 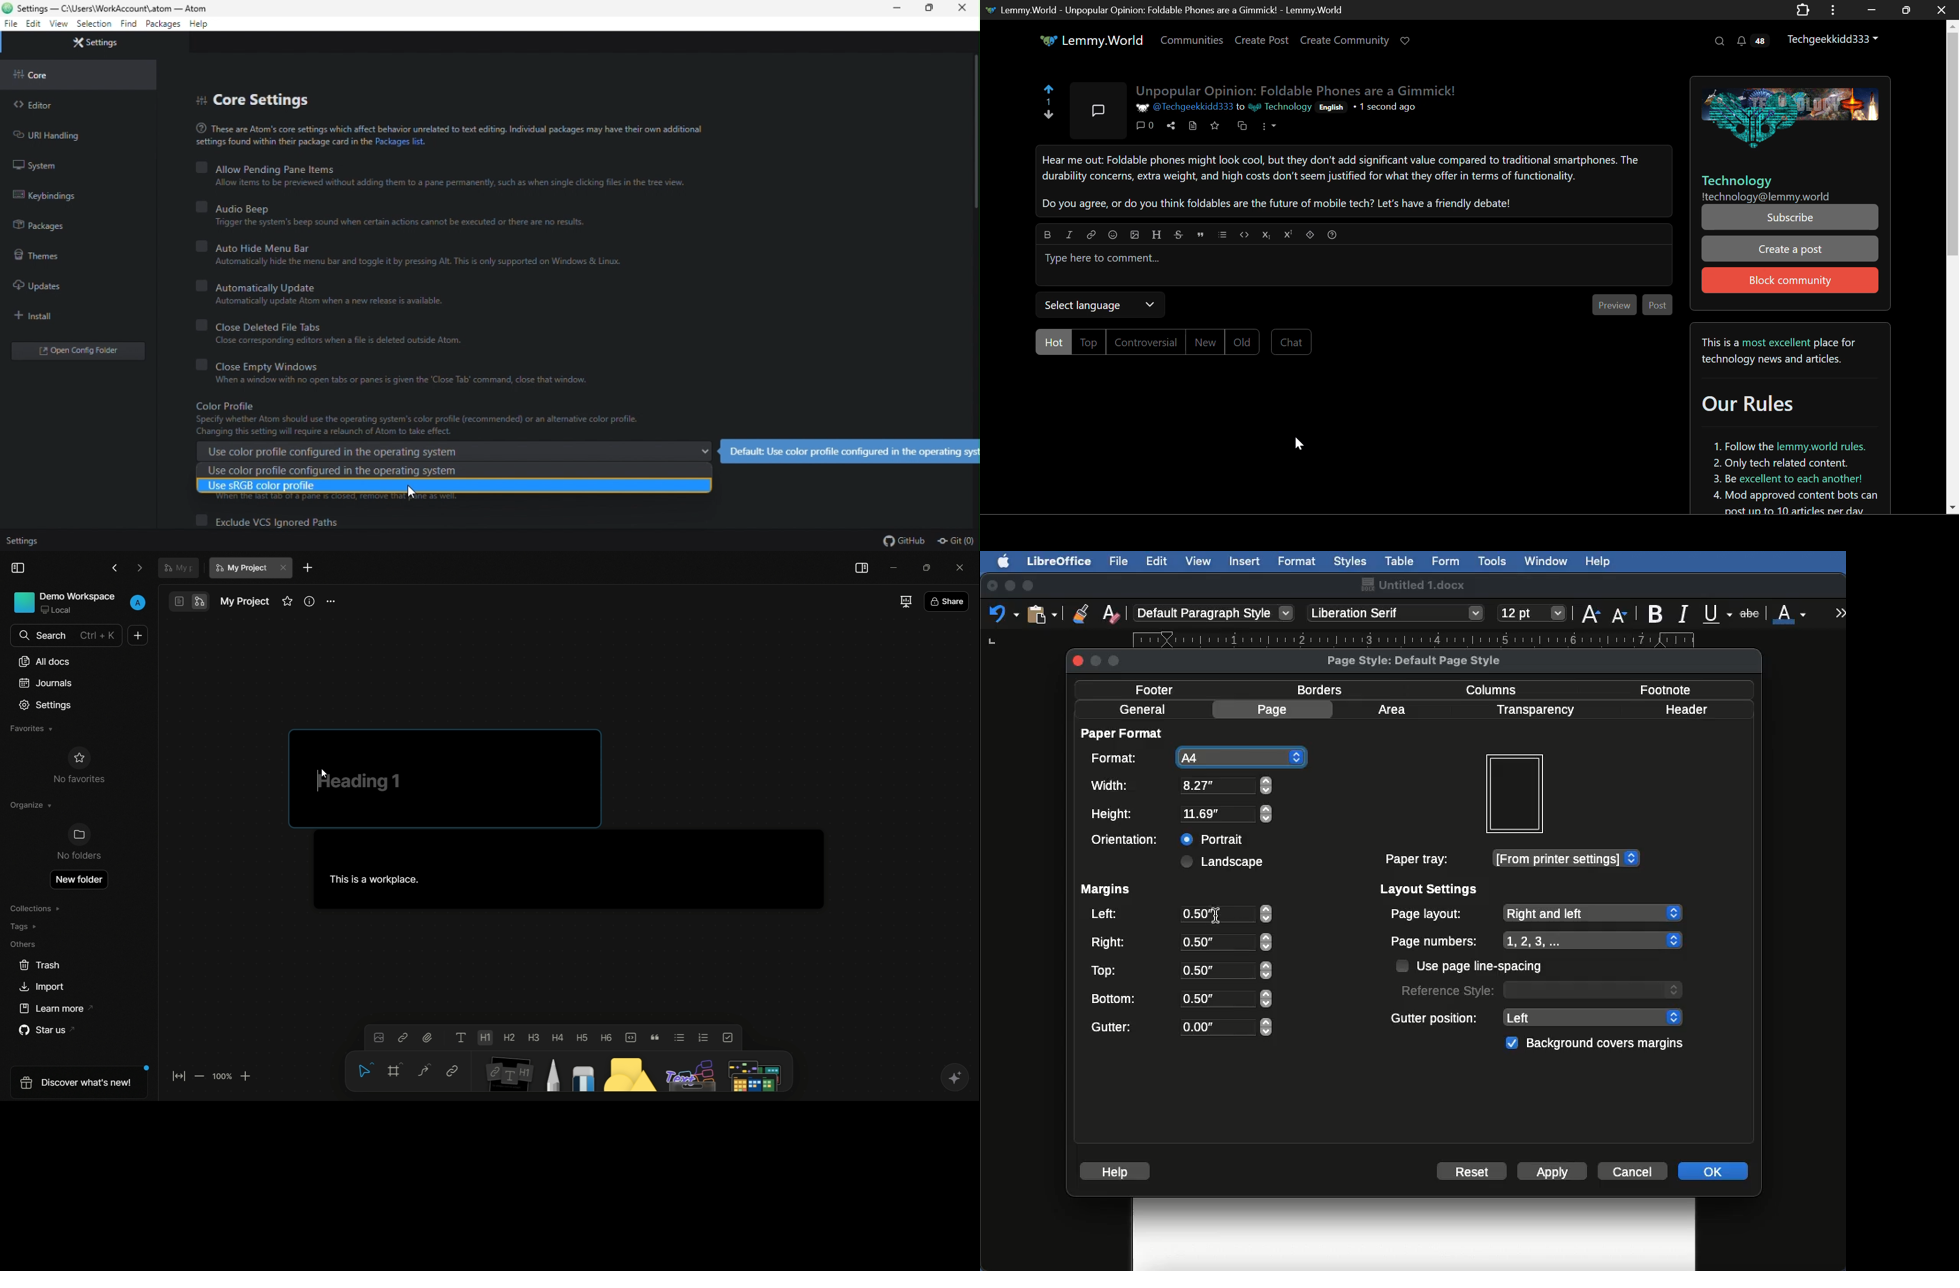 What do you see at coordinates (706, 1036) in the screenshot?
I see `numbered list` at bounding box center [706, 1036].